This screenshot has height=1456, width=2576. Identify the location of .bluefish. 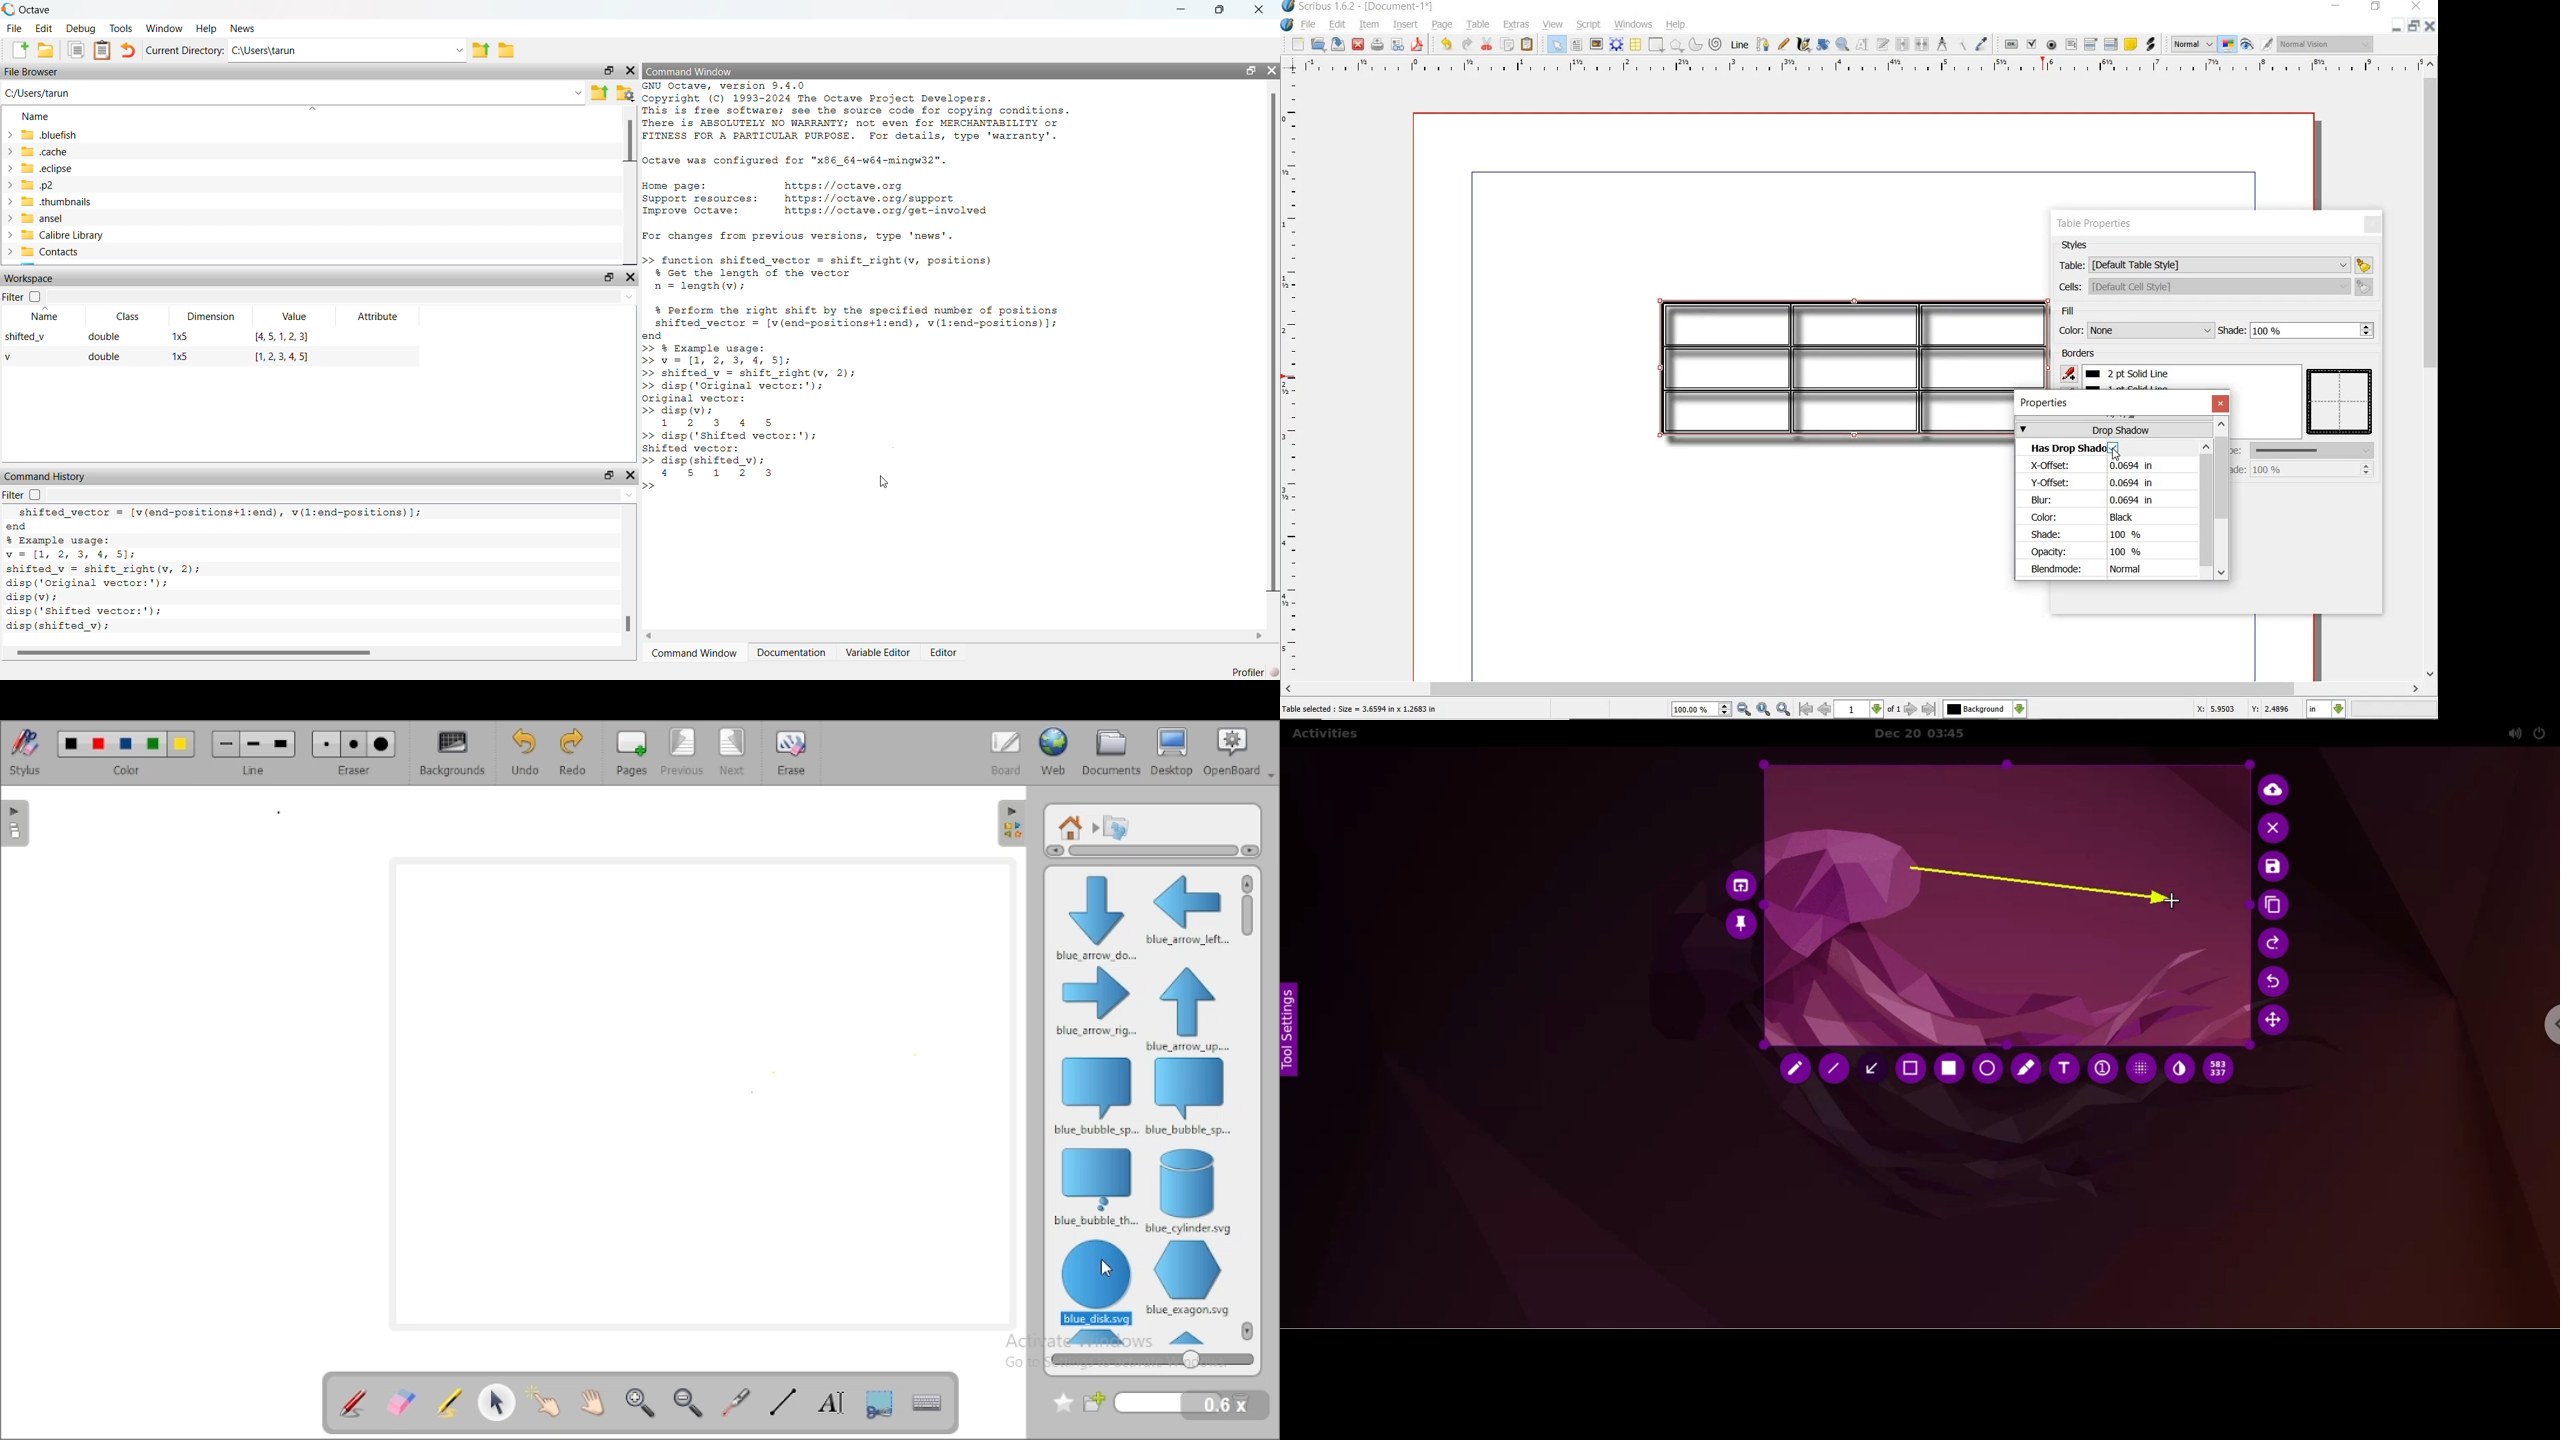
(91, 135).